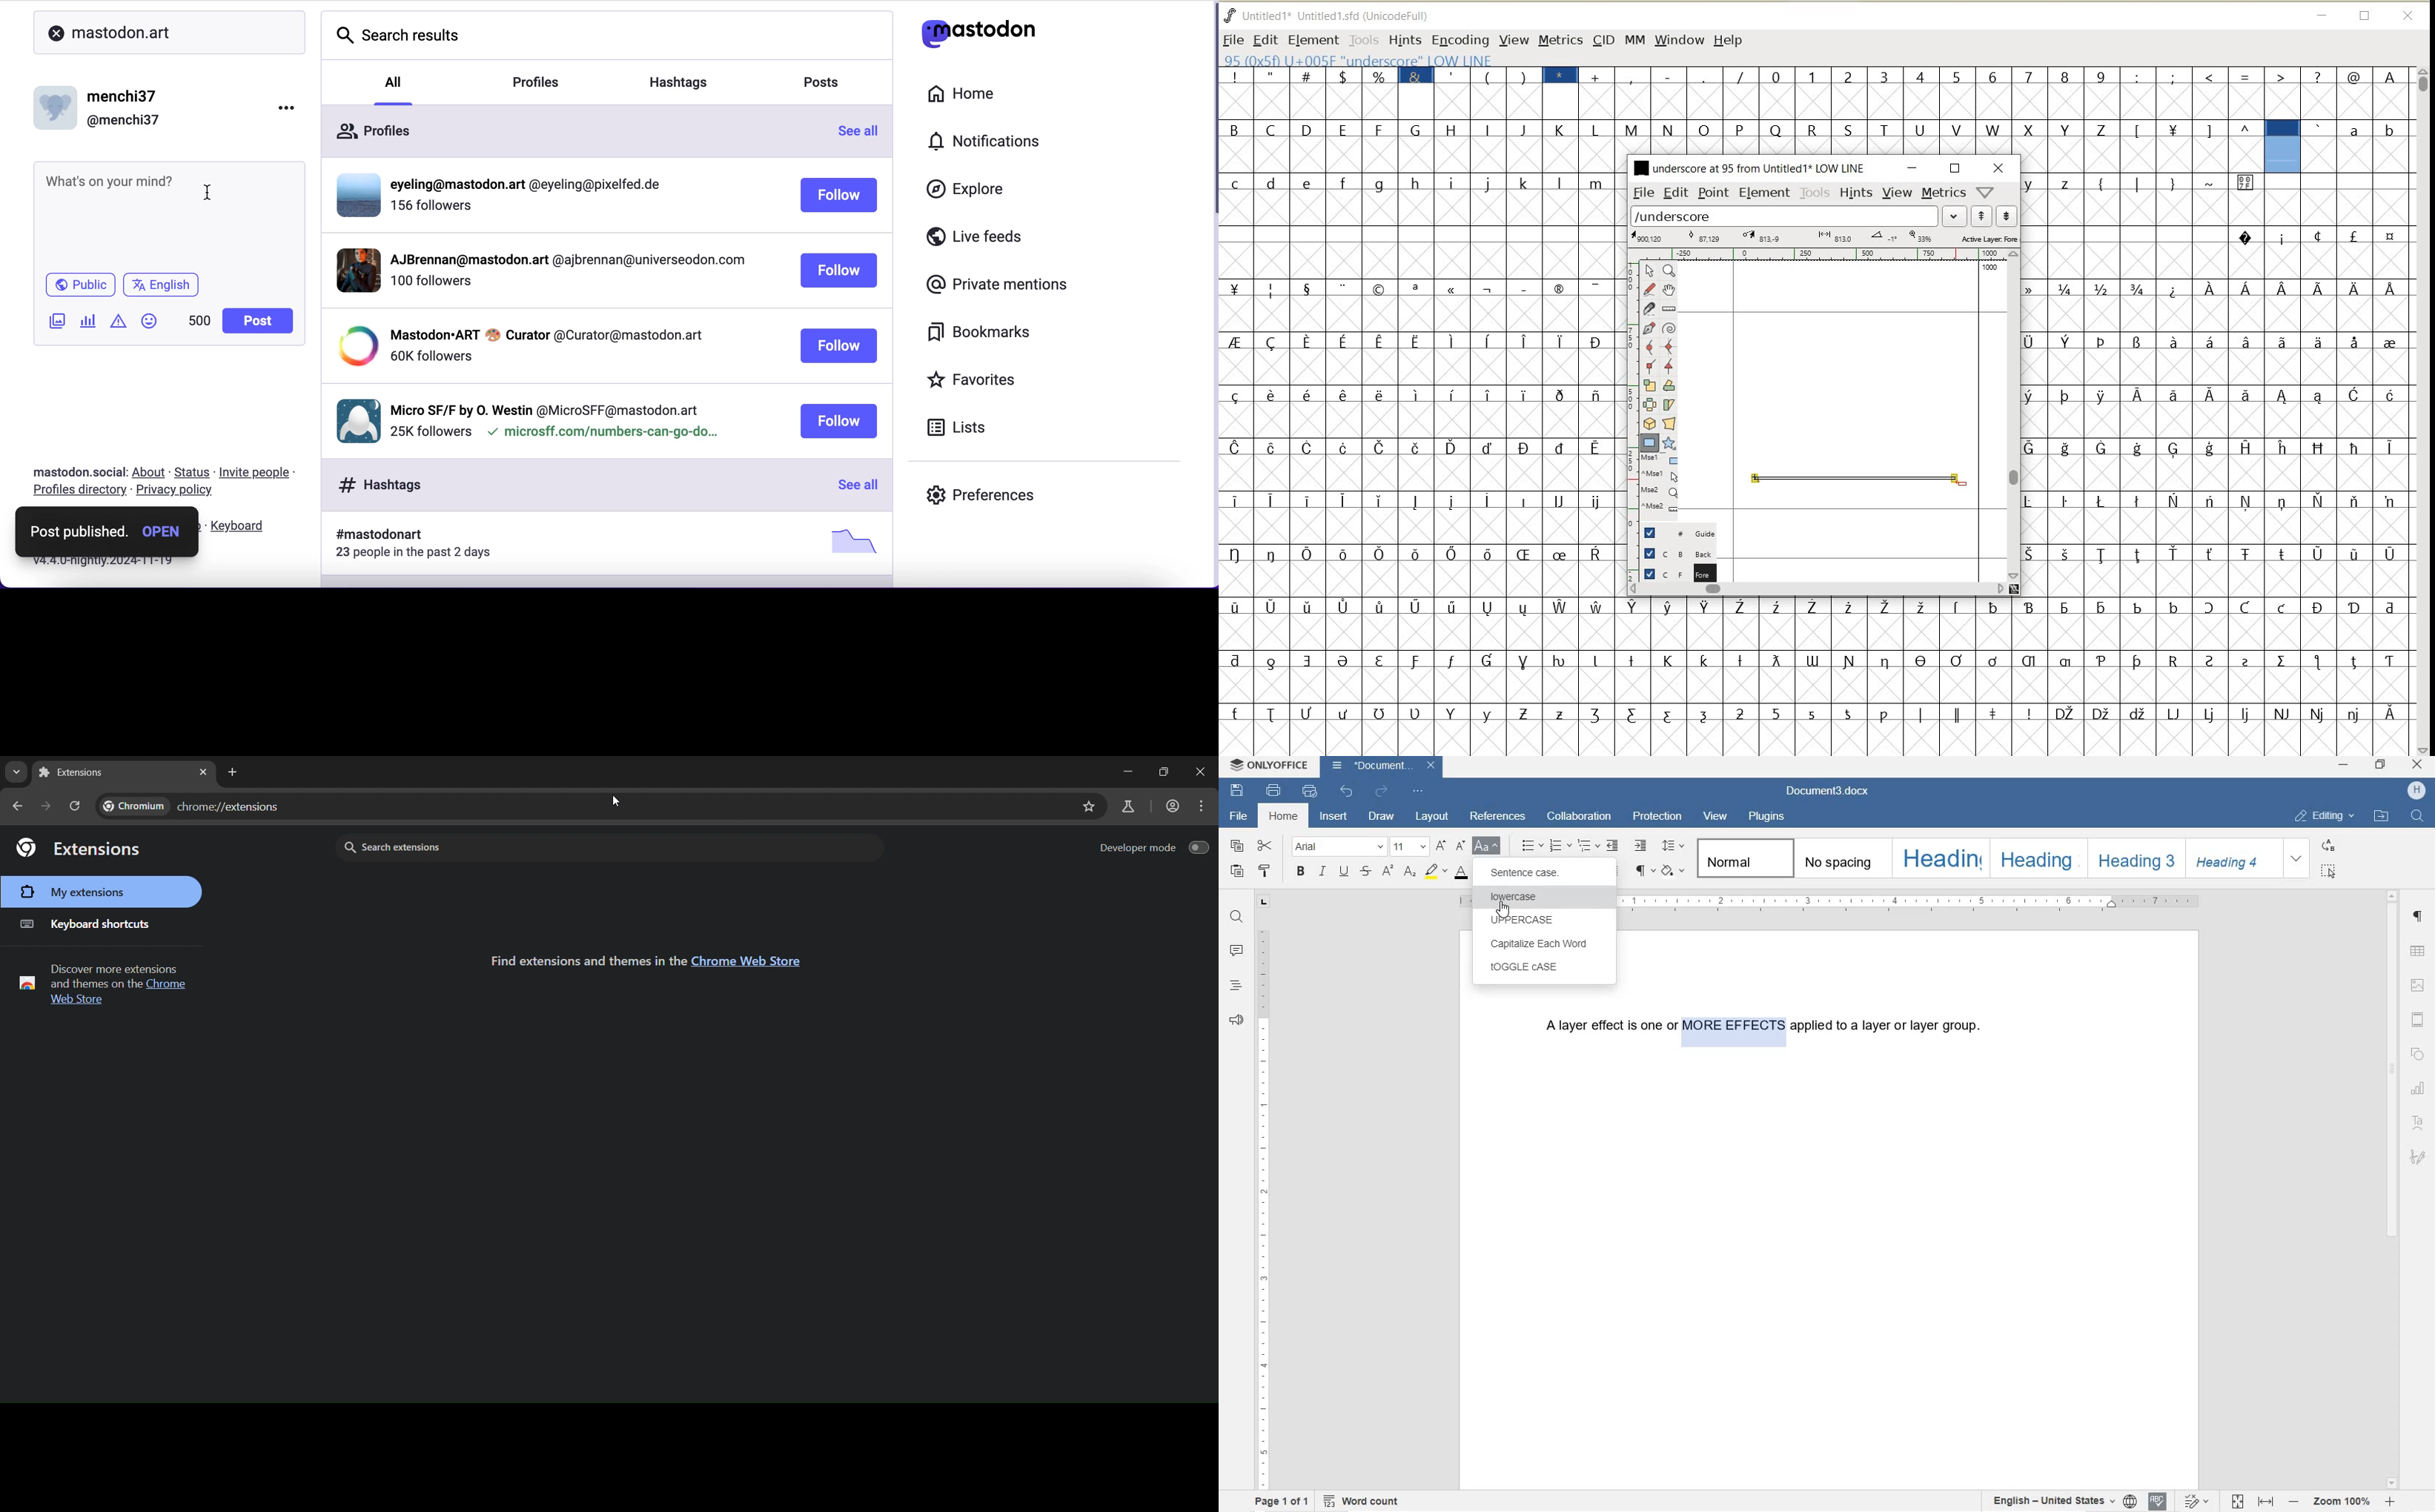  Describe the element at coordinates (1590, 847) in the screenshot. I see `MULTILEVEL LISTS` at that location.